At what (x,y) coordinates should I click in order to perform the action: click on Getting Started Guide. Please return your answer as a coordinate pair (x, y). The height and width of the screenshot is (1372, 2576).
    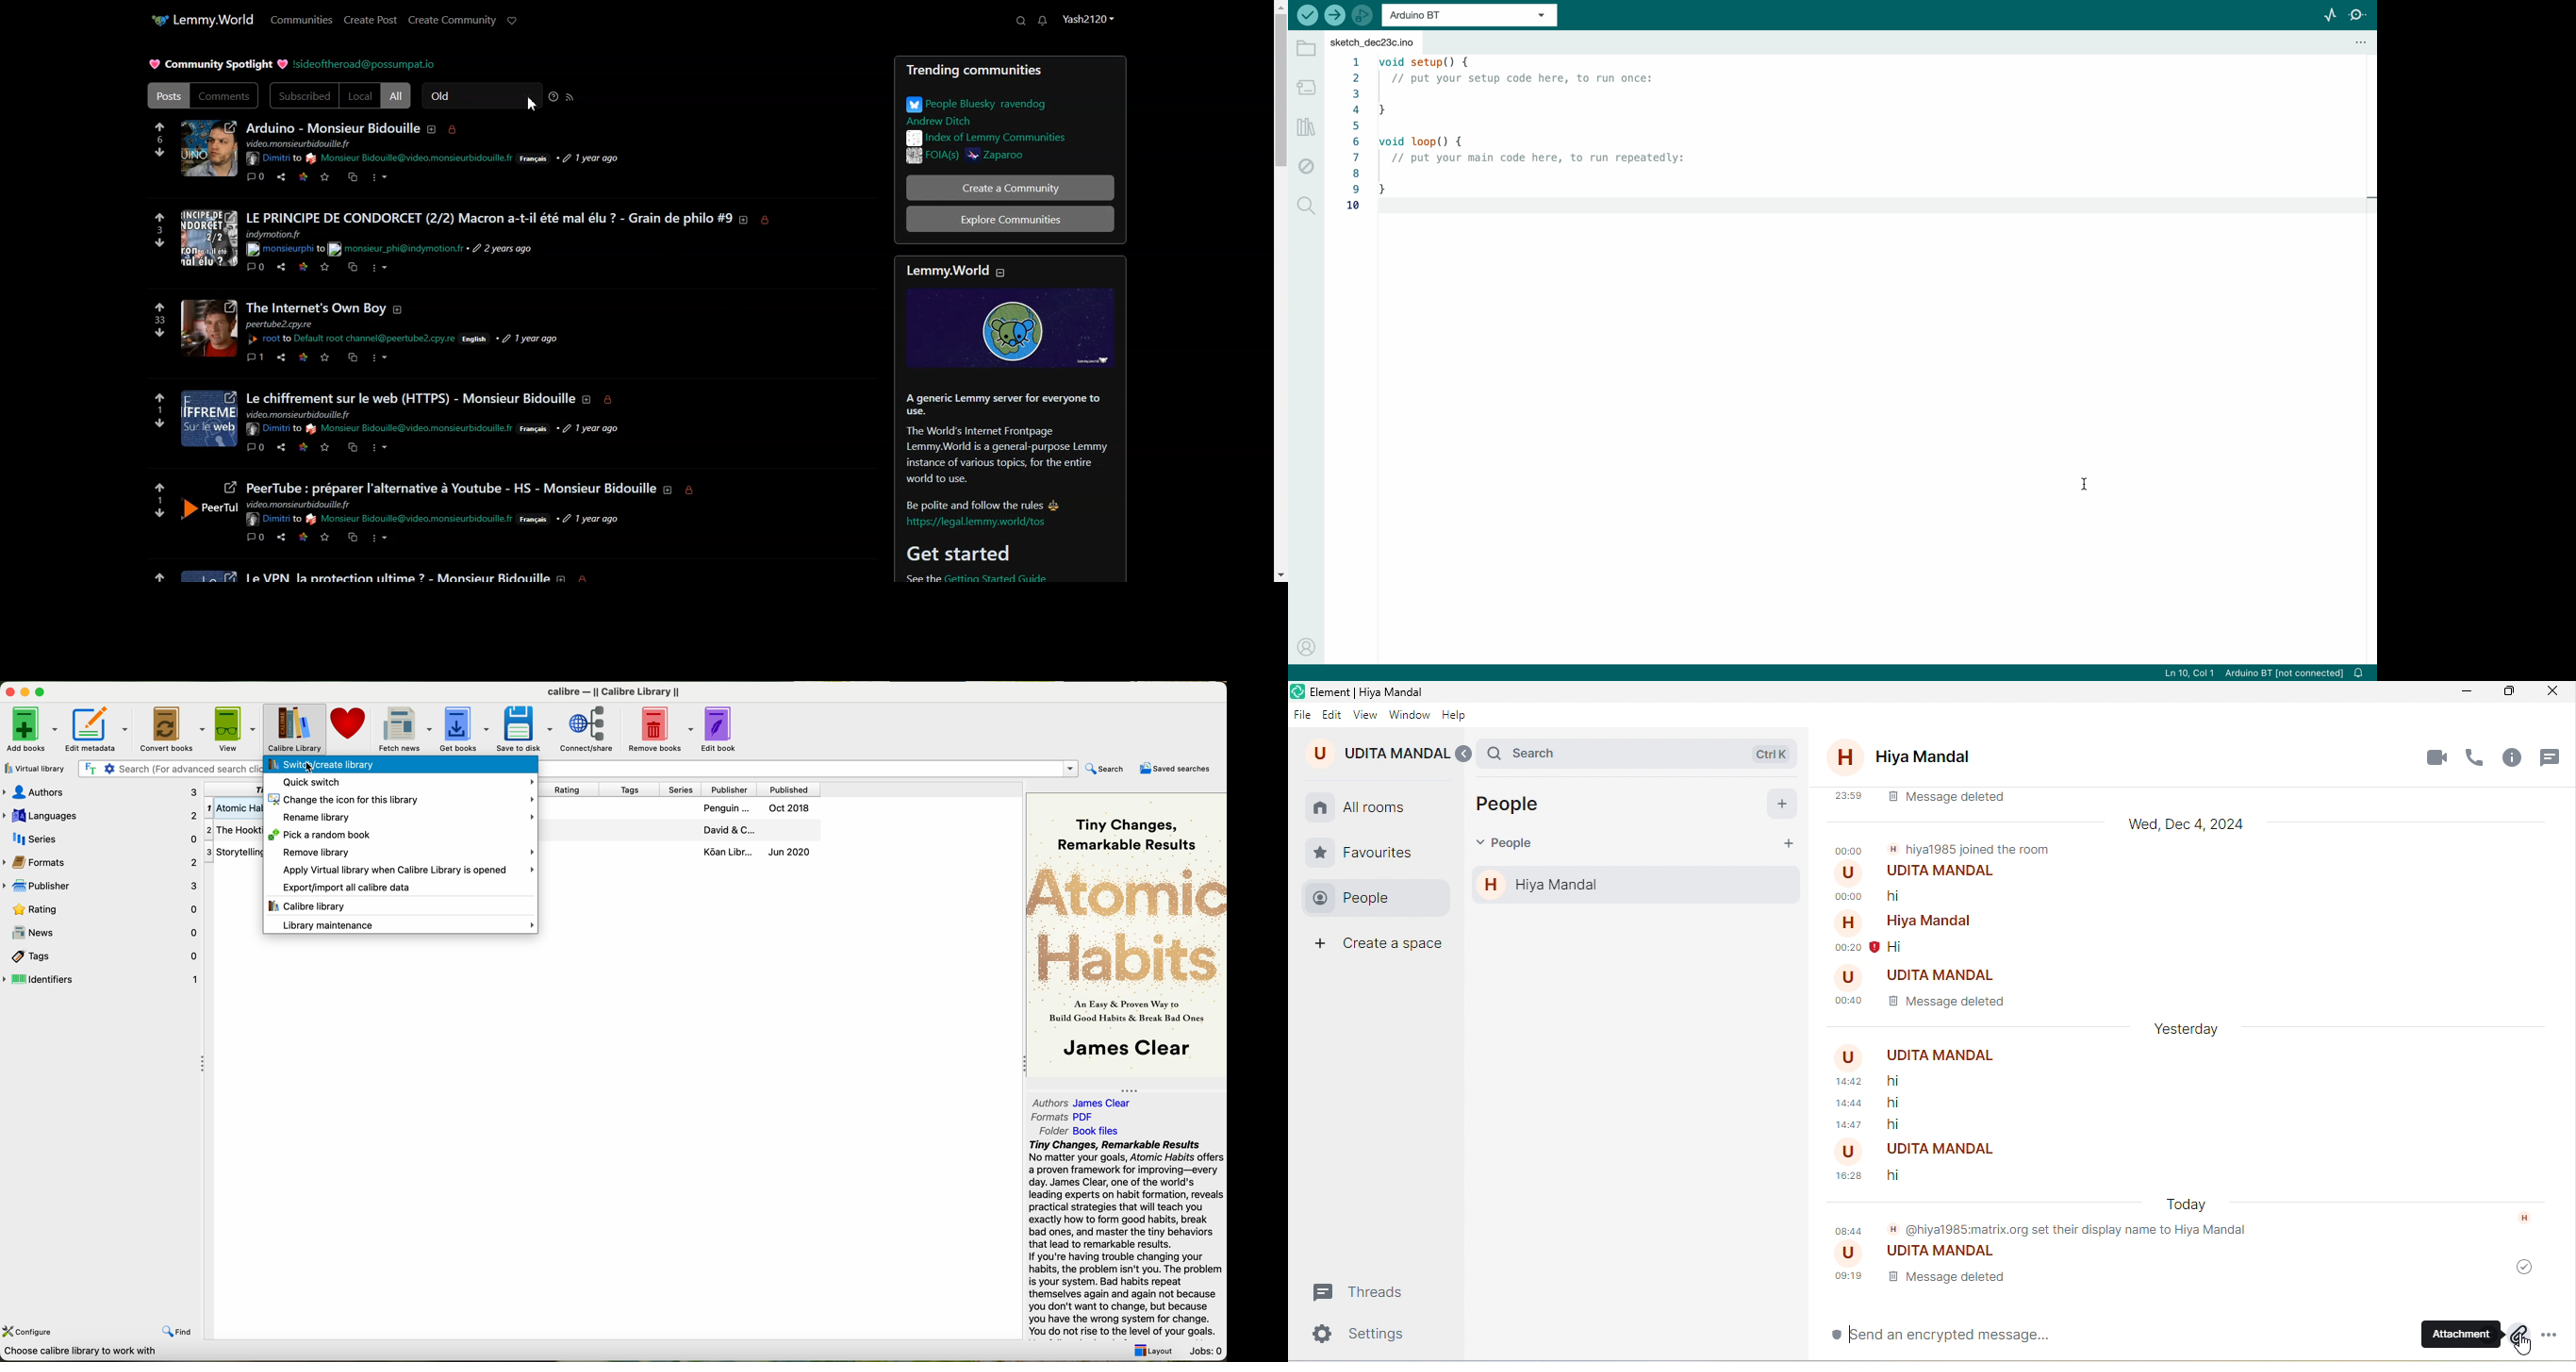
    Looking at the image, I should click on (1021, 577).